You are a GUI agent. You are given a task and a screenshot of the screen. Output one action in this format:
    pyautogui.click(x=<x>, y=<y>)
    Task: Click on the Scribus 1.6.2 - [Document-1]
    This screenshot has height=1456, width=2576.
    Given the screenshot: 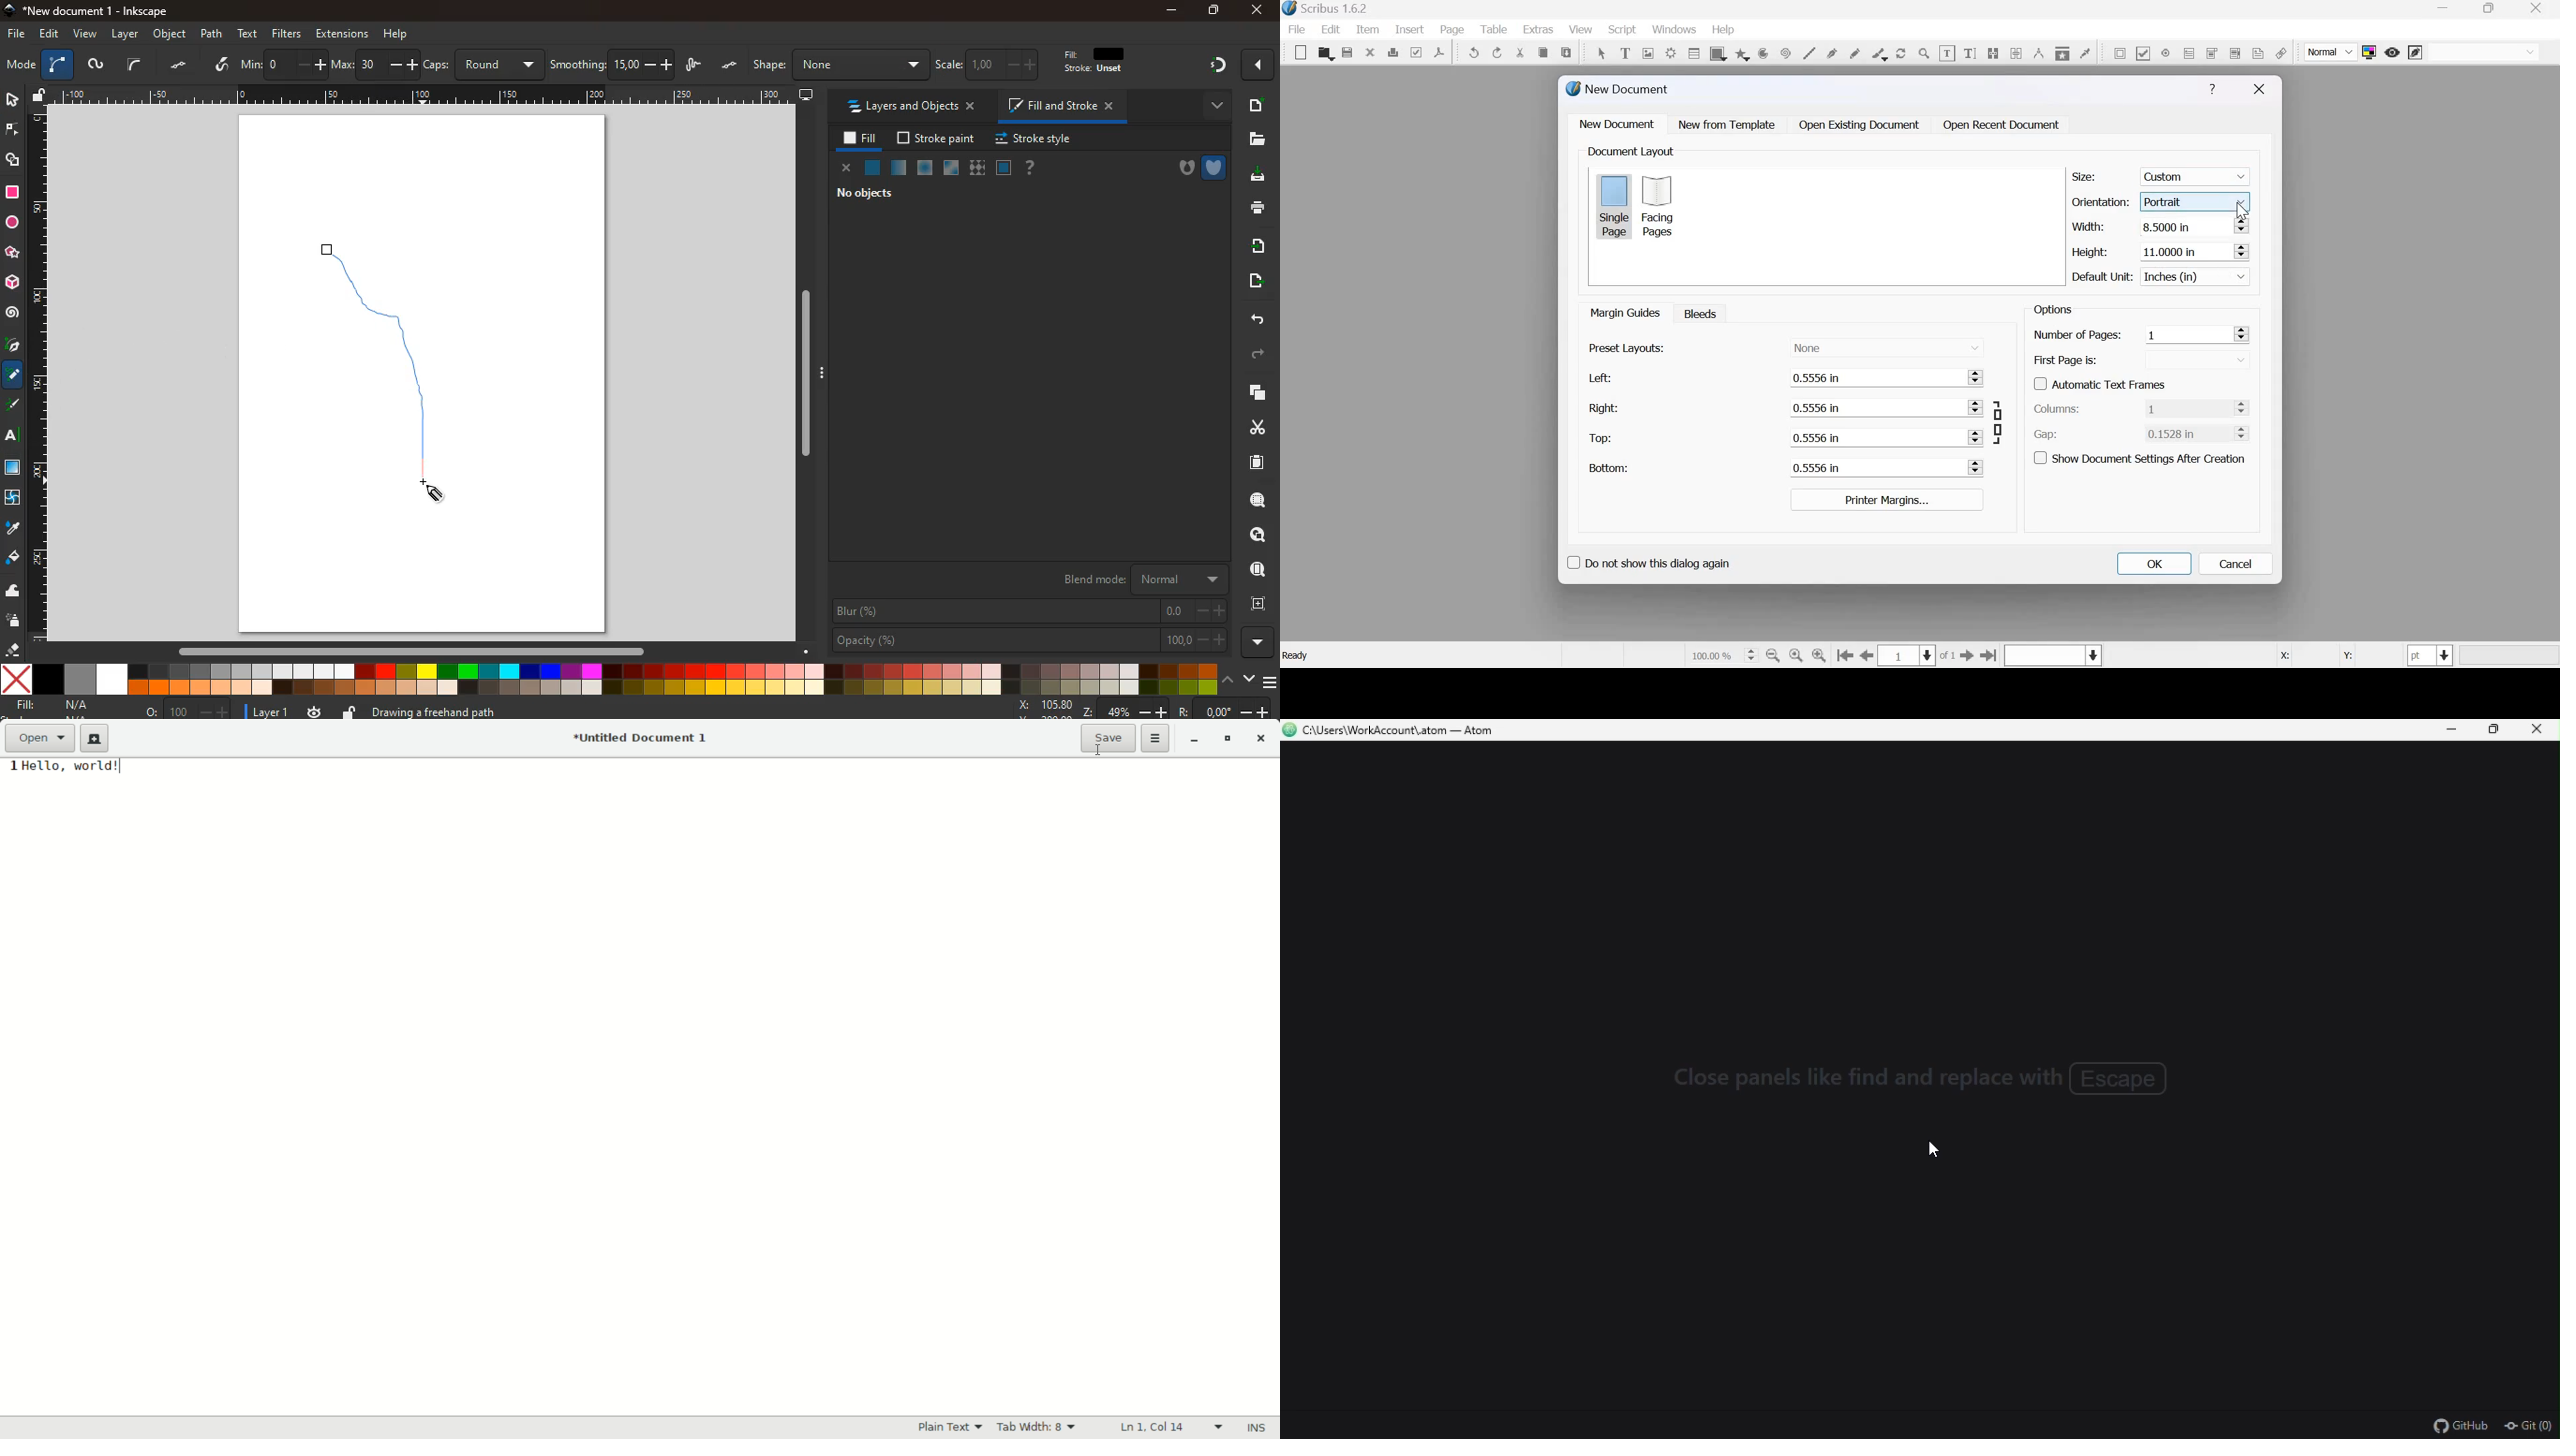 What is the action you would take?
    pyautogui.click(x=1328, y=9)
    